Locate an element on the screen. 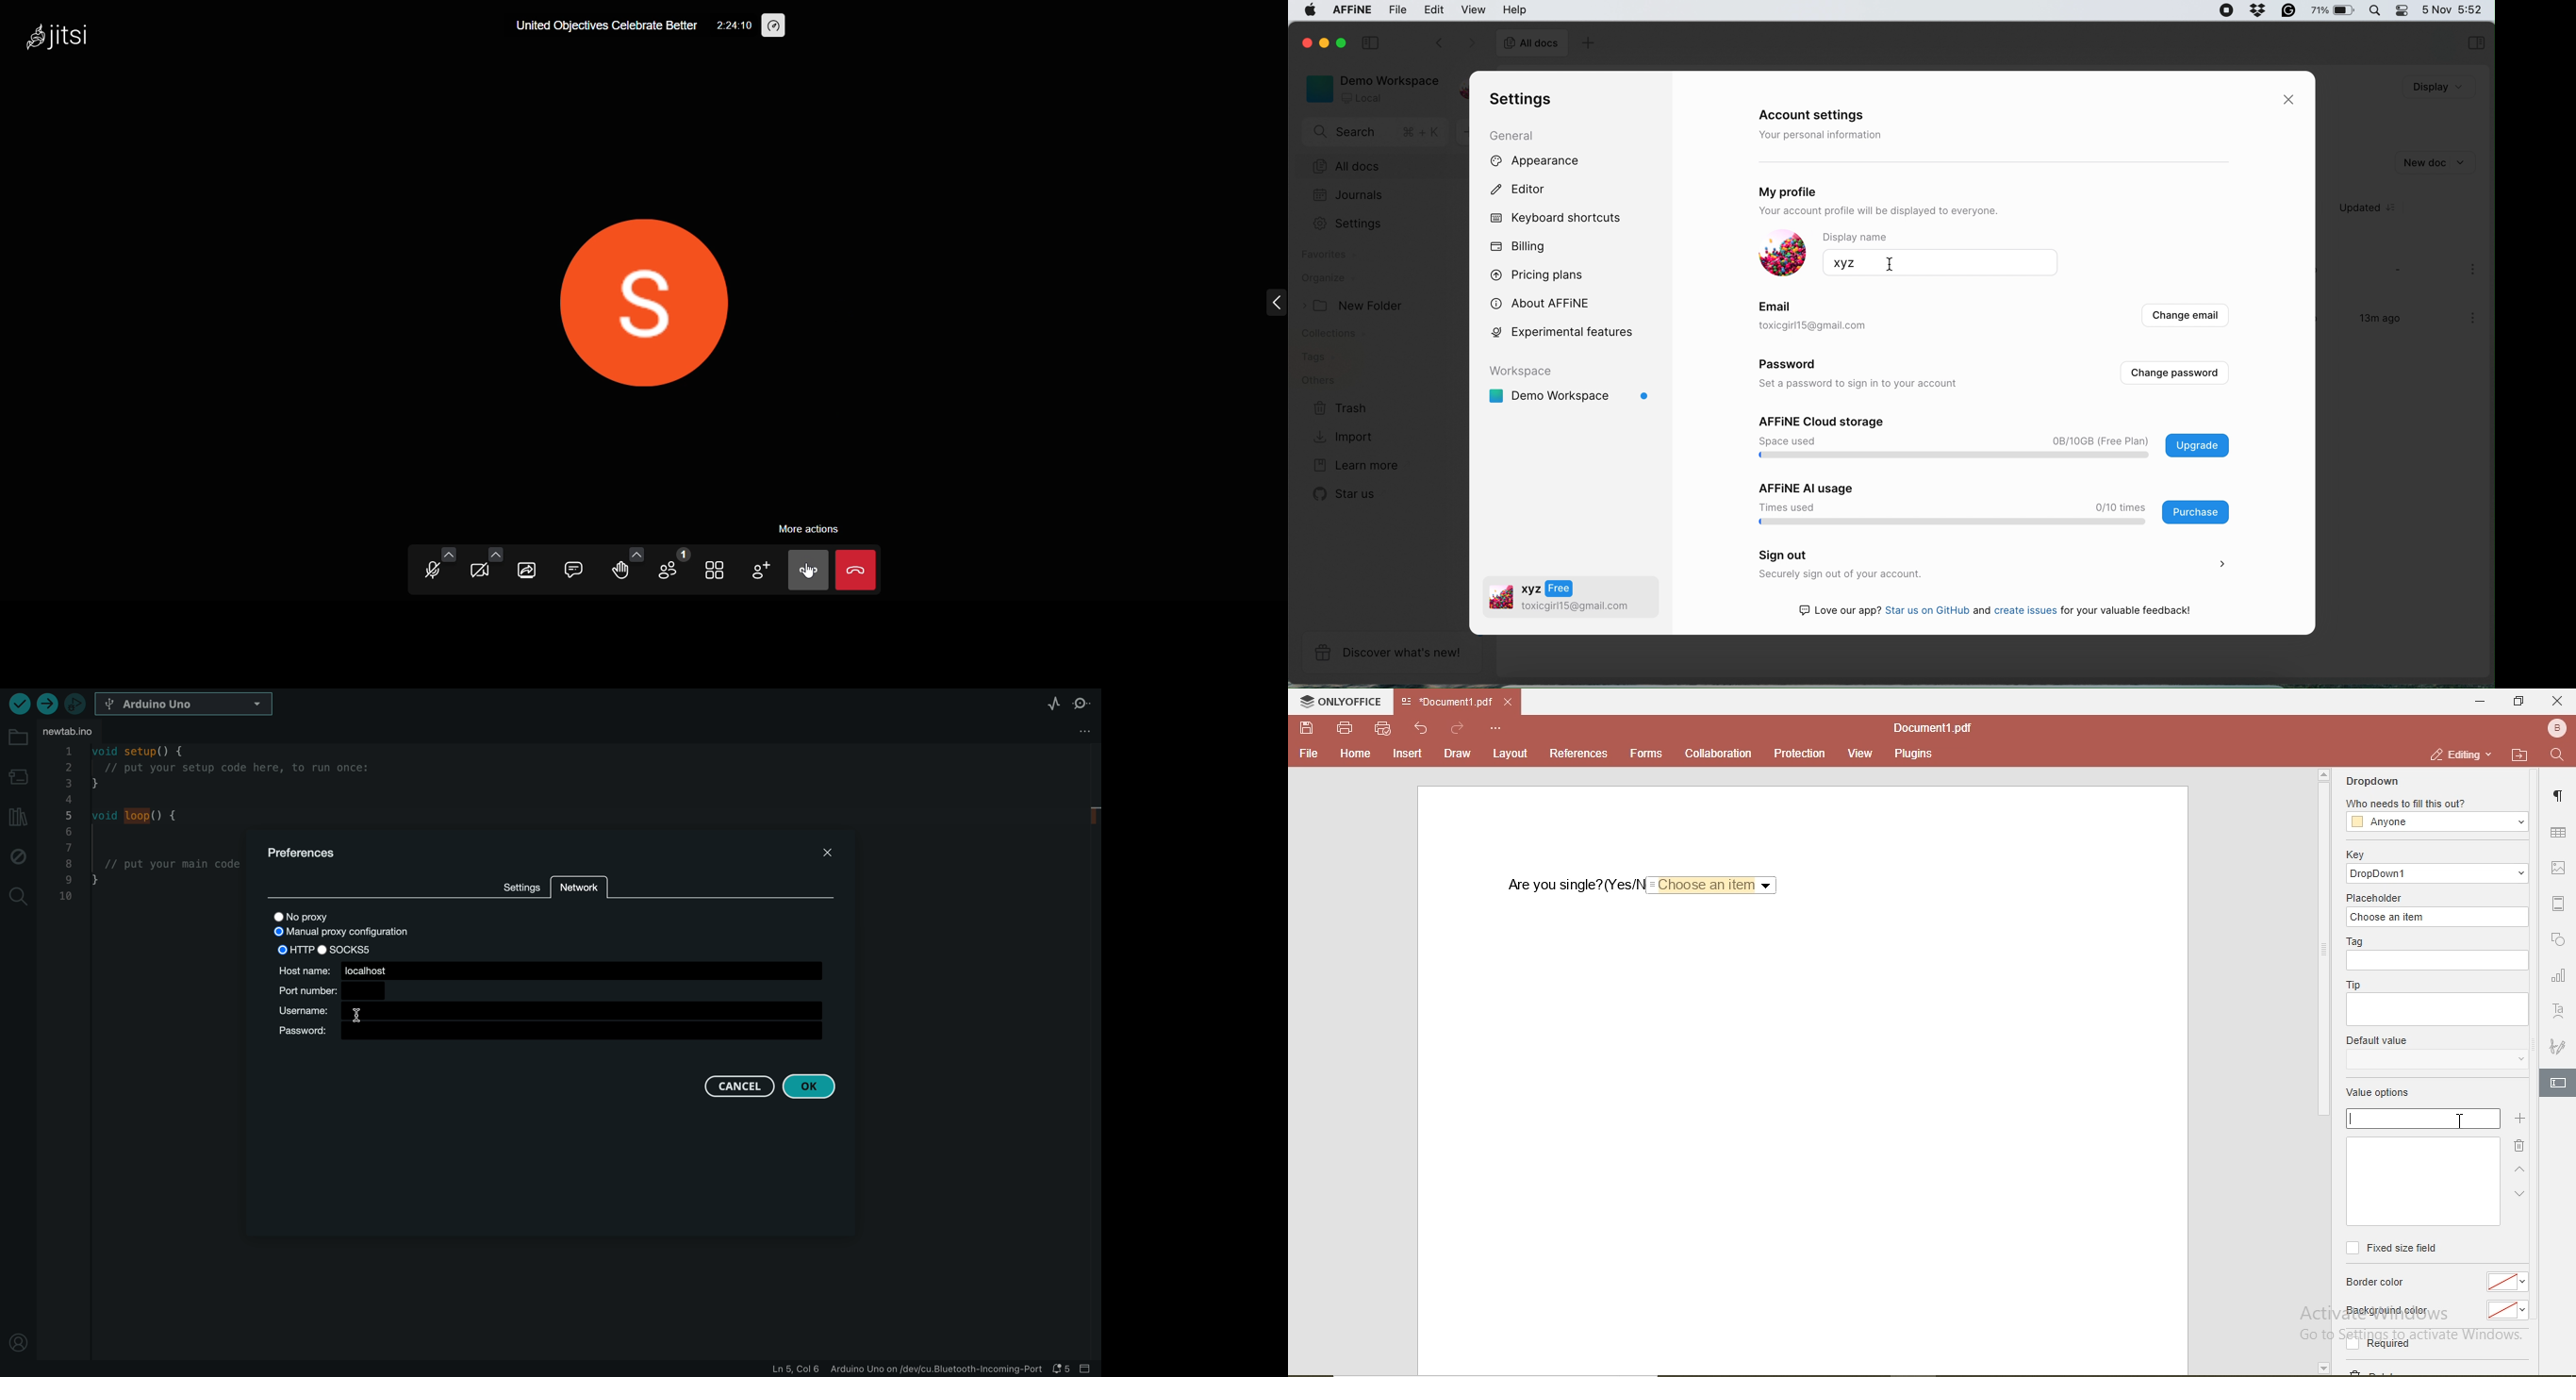  protection is located at coordinates (1801, 753).